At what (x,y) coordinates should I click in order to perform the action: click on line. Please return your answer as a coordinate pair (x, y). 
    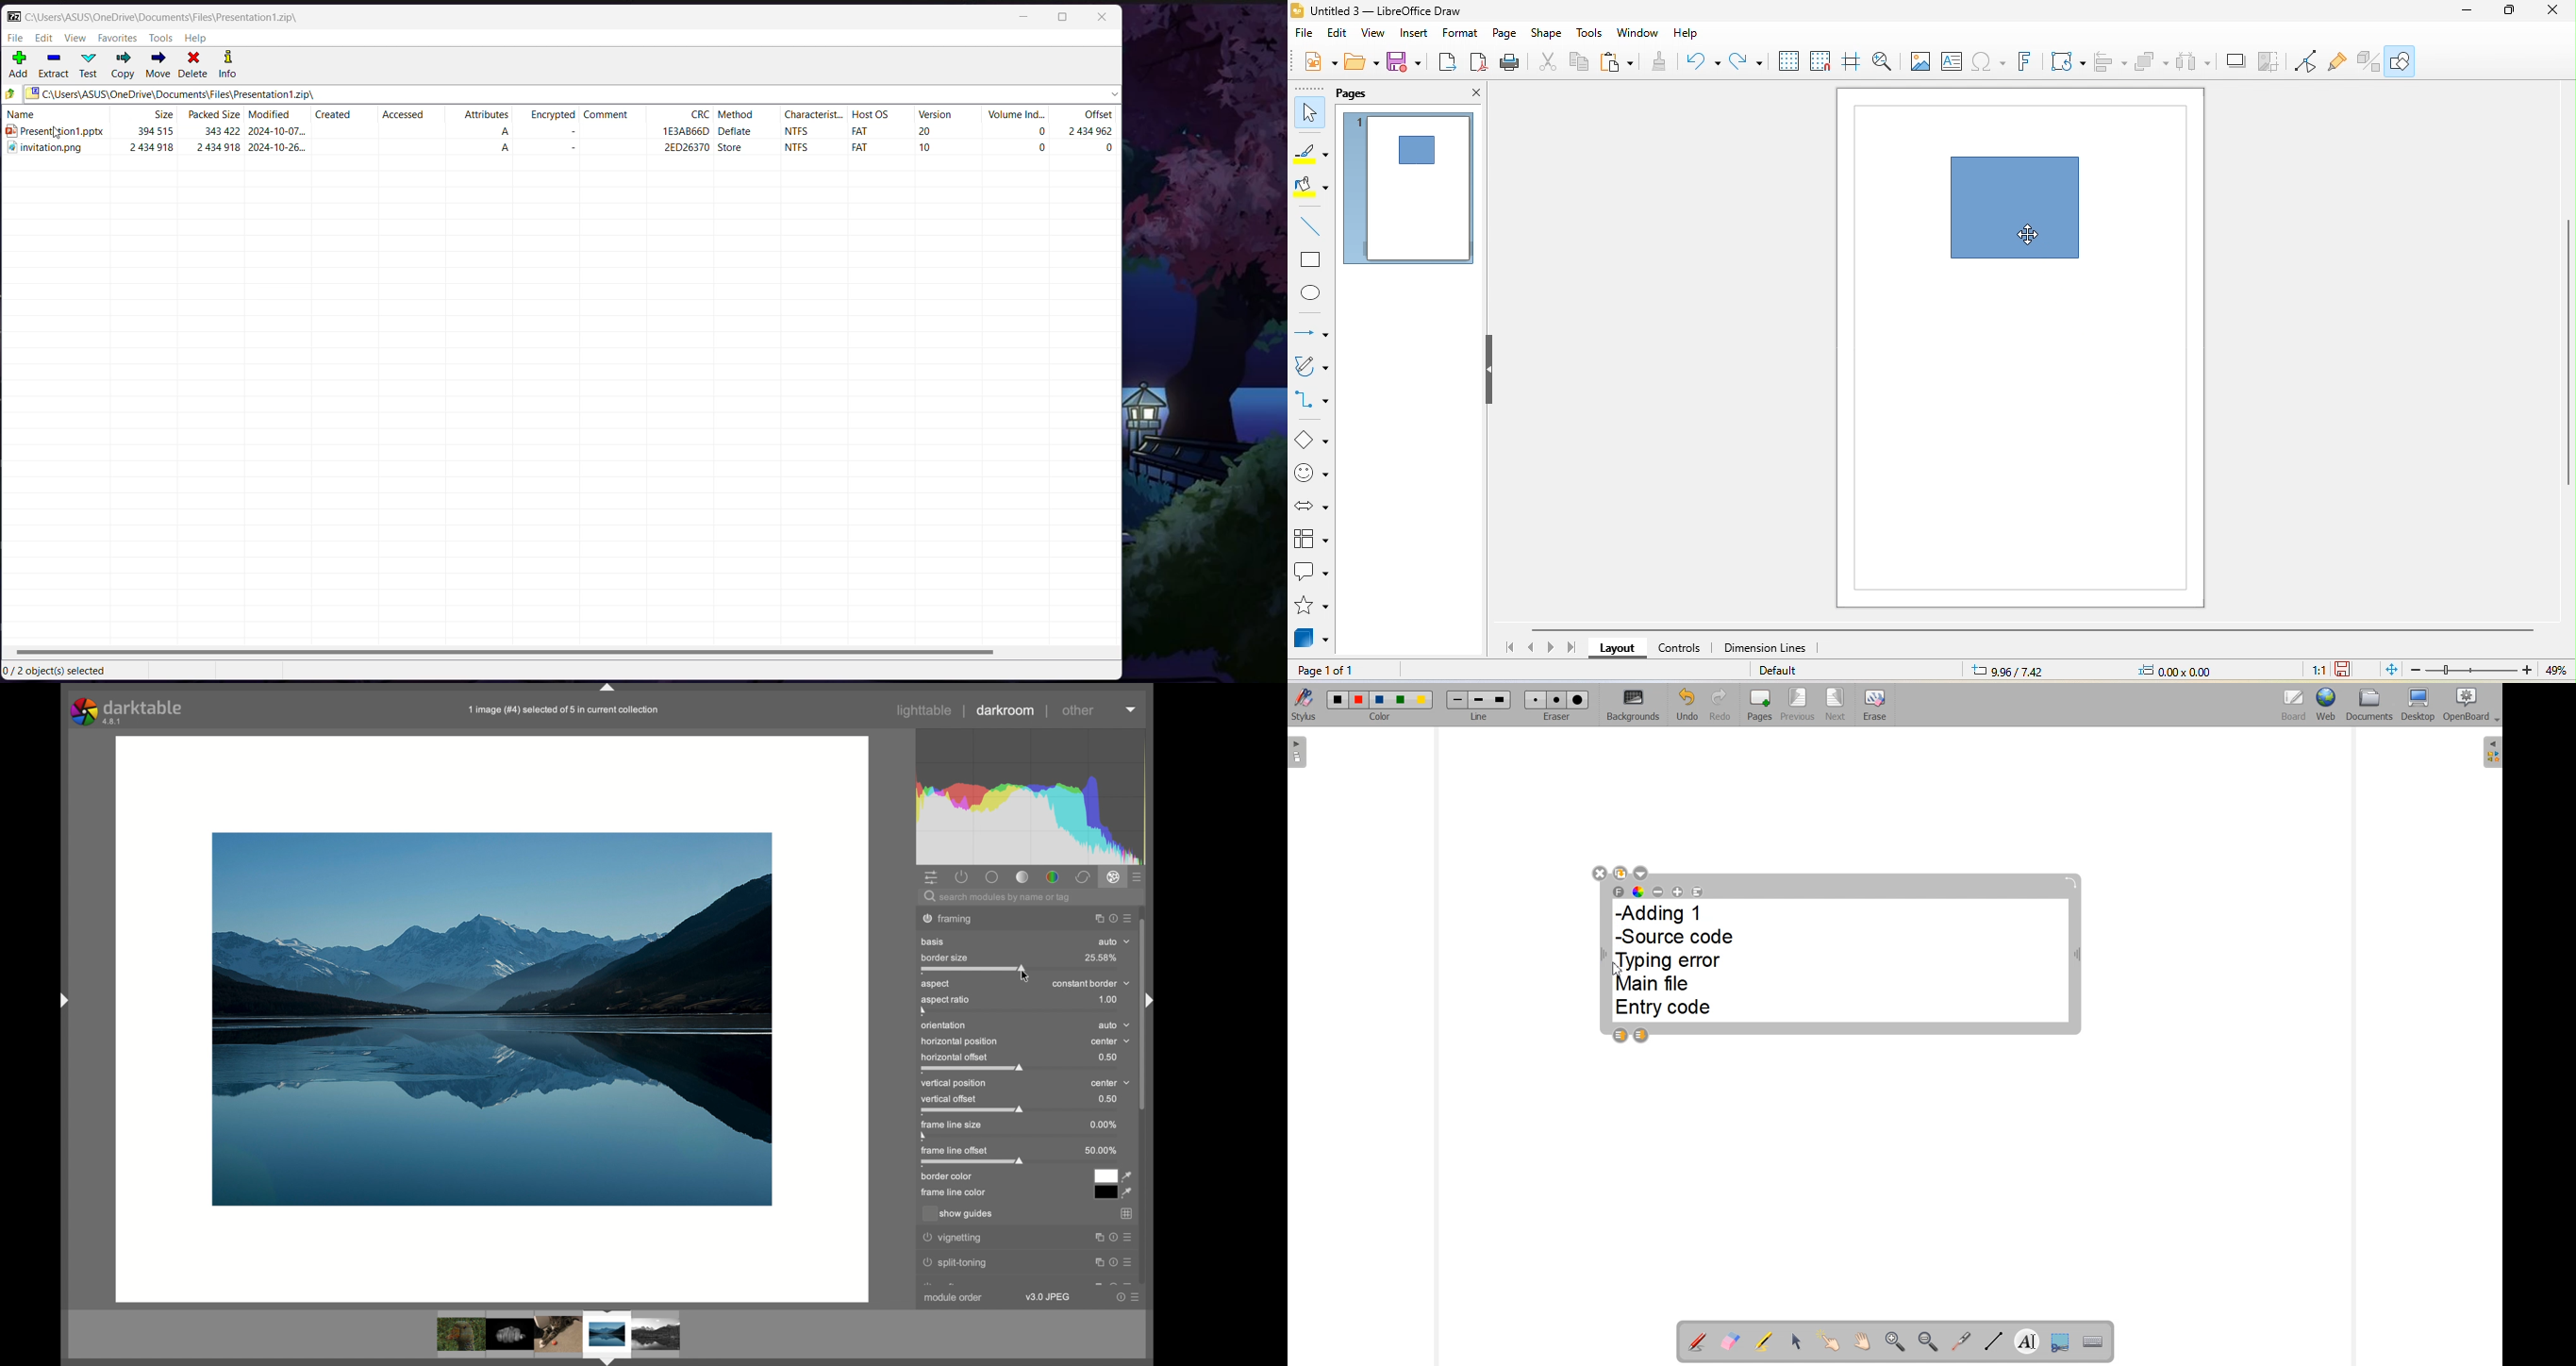
    Looking at the image, I should click on (1306, 226).